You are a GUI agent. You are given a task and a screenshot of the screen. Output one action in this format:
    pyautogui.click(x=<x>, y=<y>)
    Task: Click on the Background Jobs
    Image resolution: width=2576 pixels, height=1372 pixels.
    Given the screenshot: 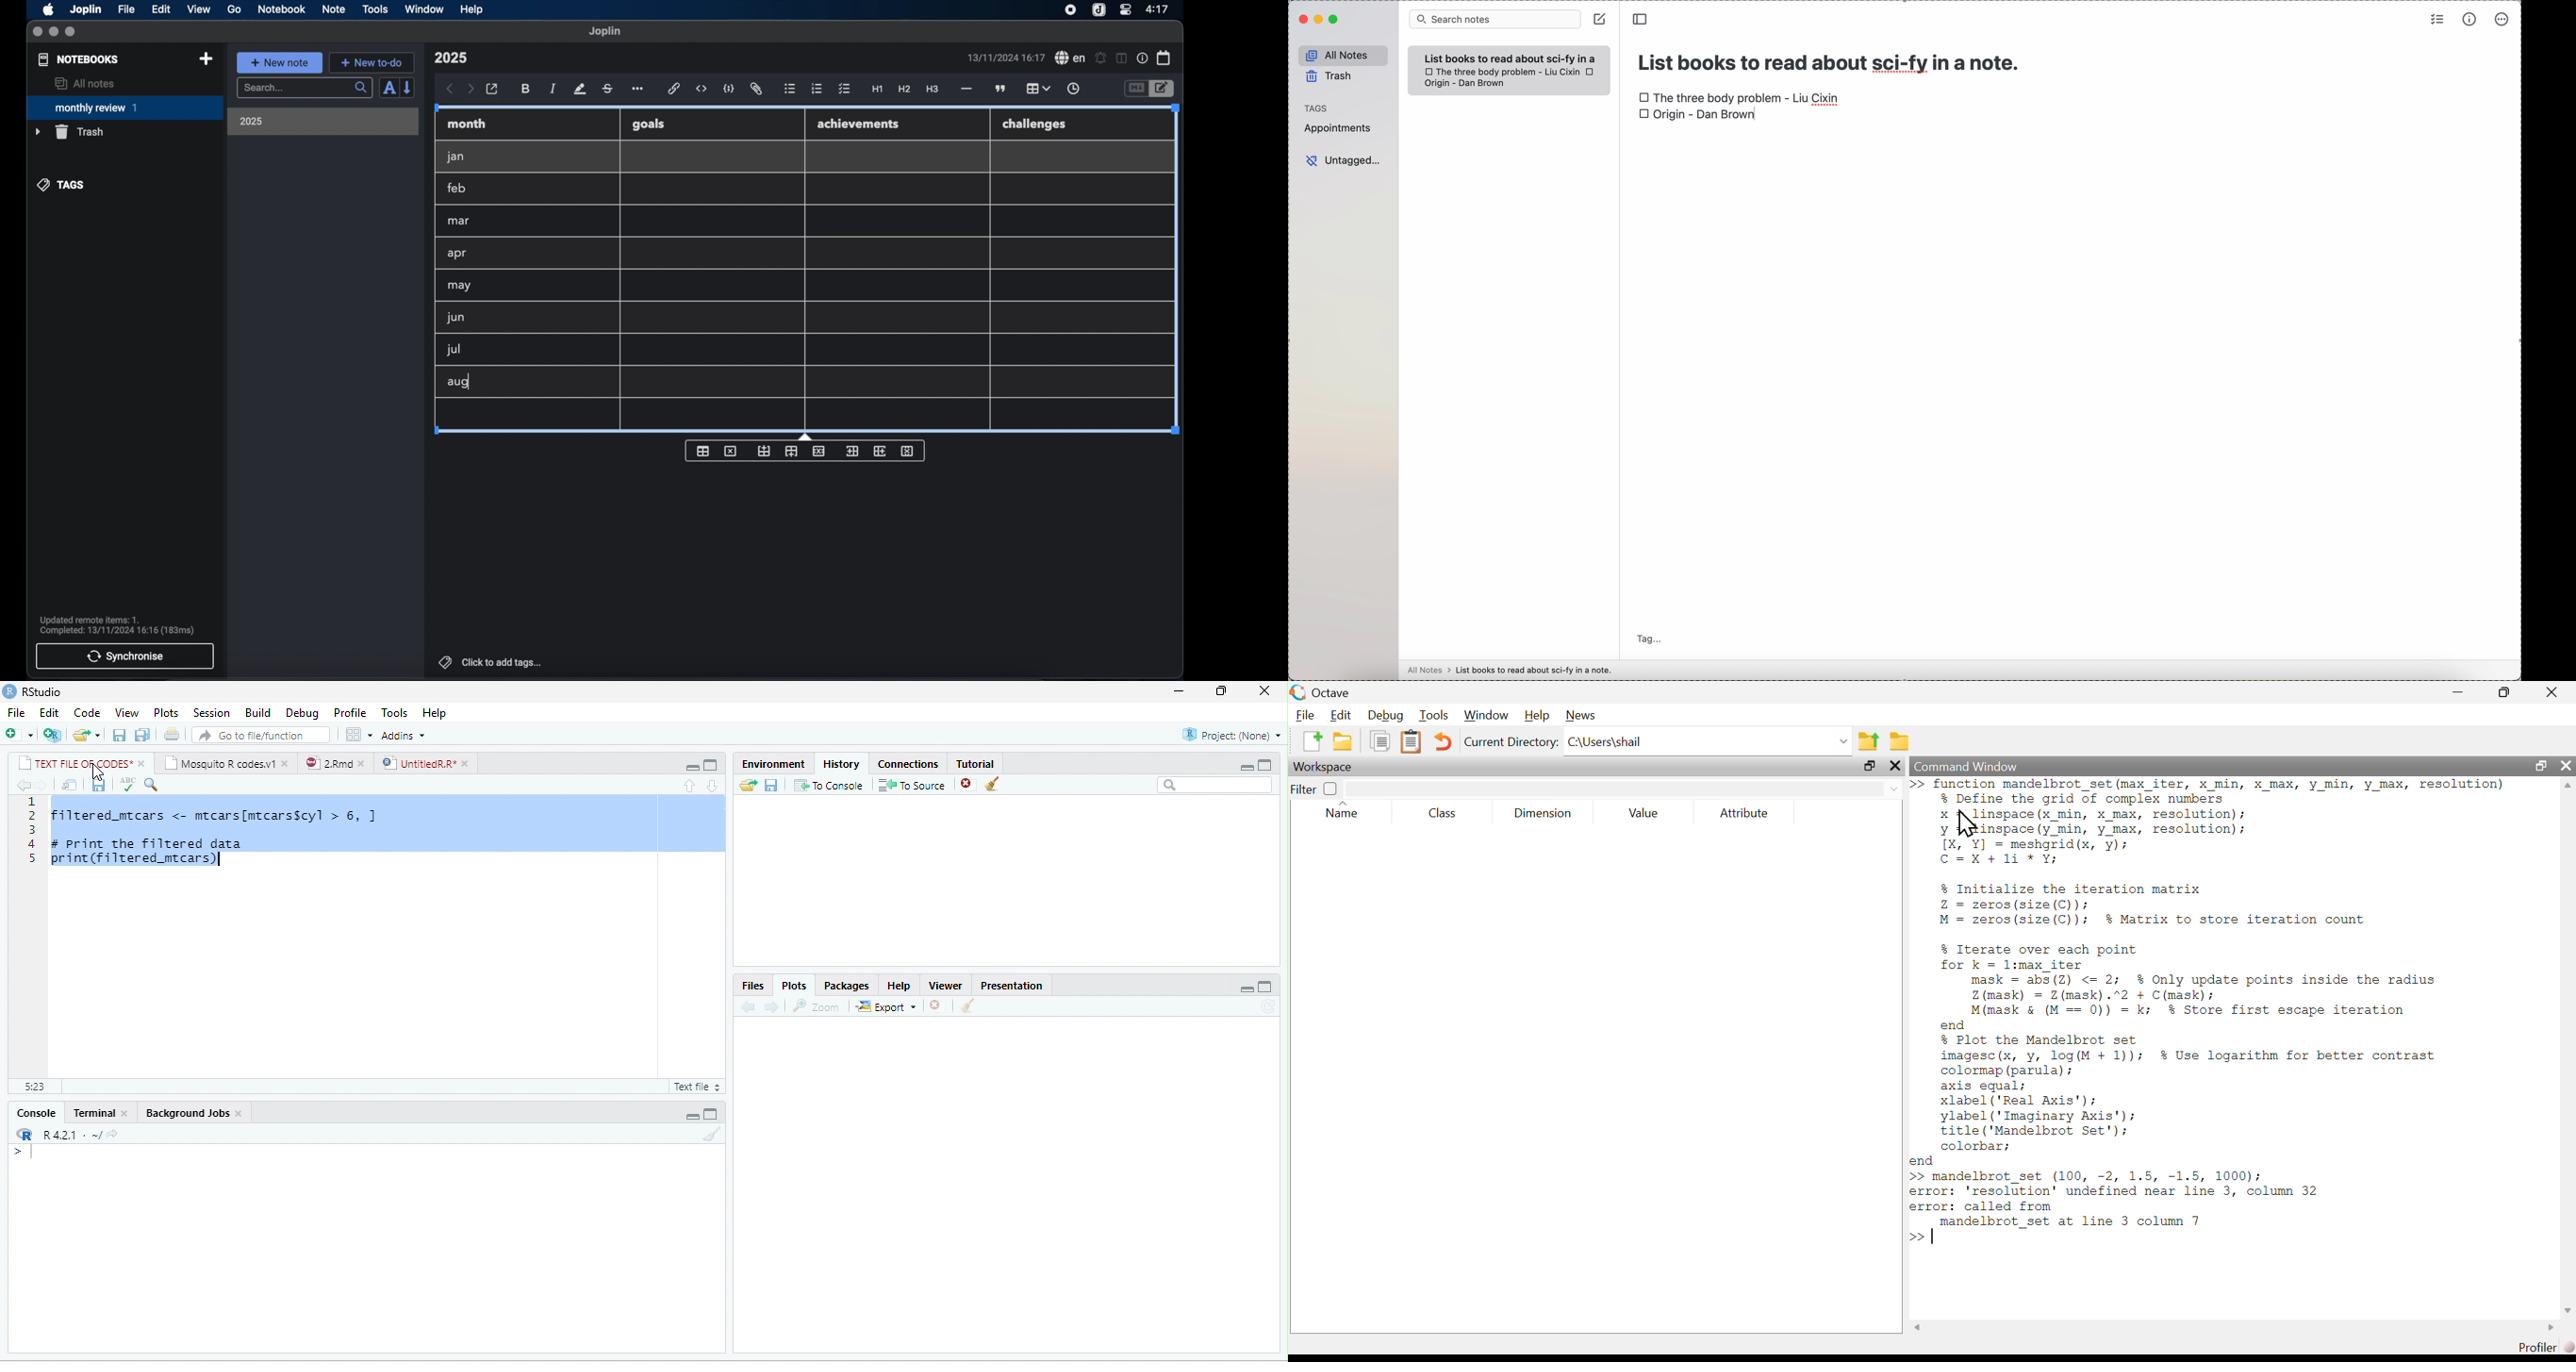 What is the action you would take?
    pyautogui.click(x=186, y=1113)
    